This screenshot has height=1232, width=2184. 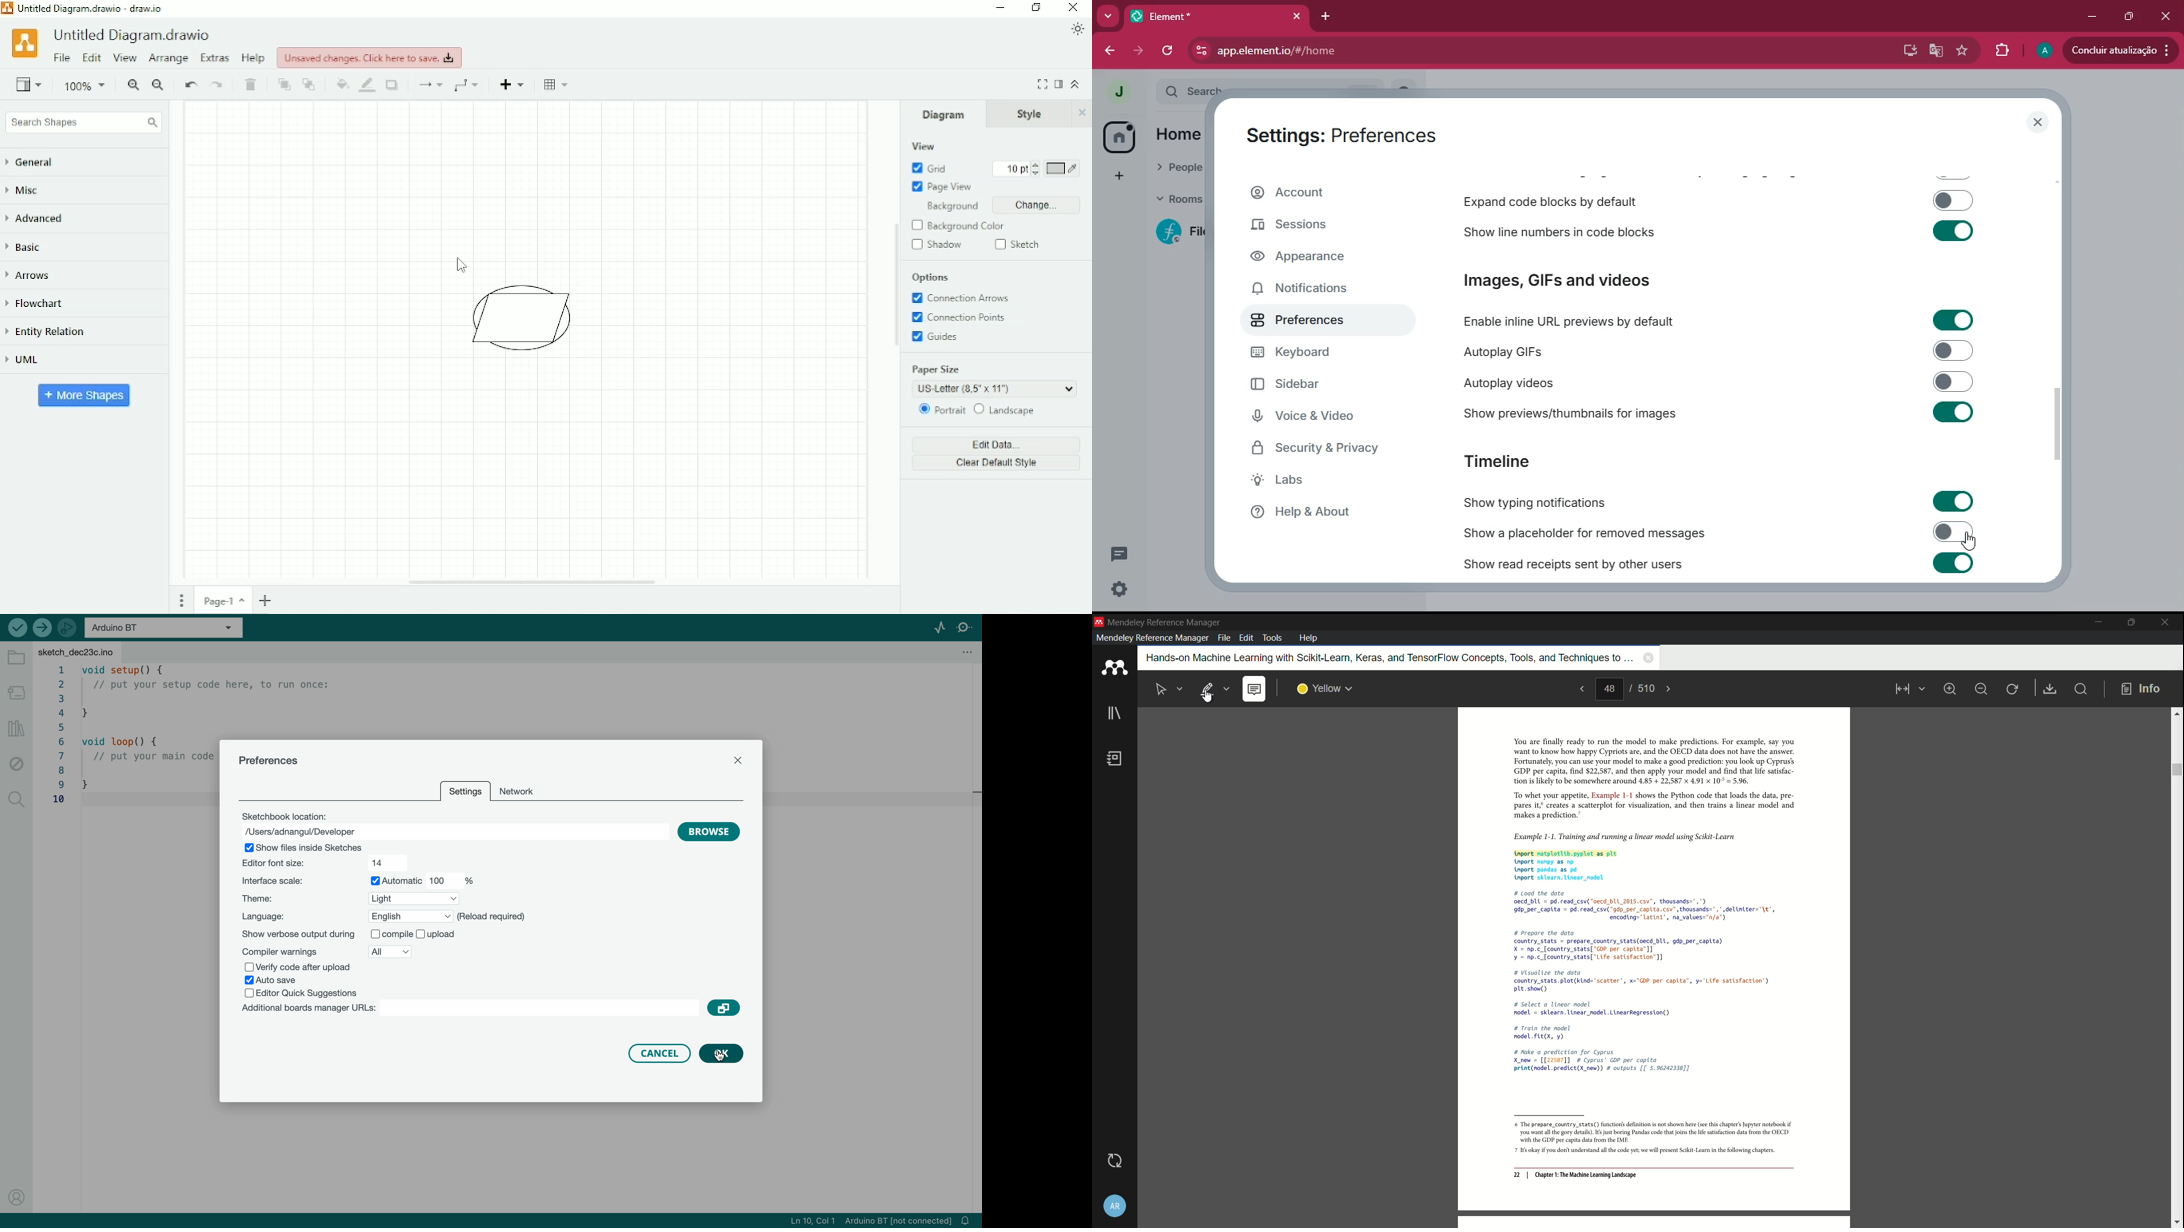 I want to click on Title, so click(x=135, y=35).